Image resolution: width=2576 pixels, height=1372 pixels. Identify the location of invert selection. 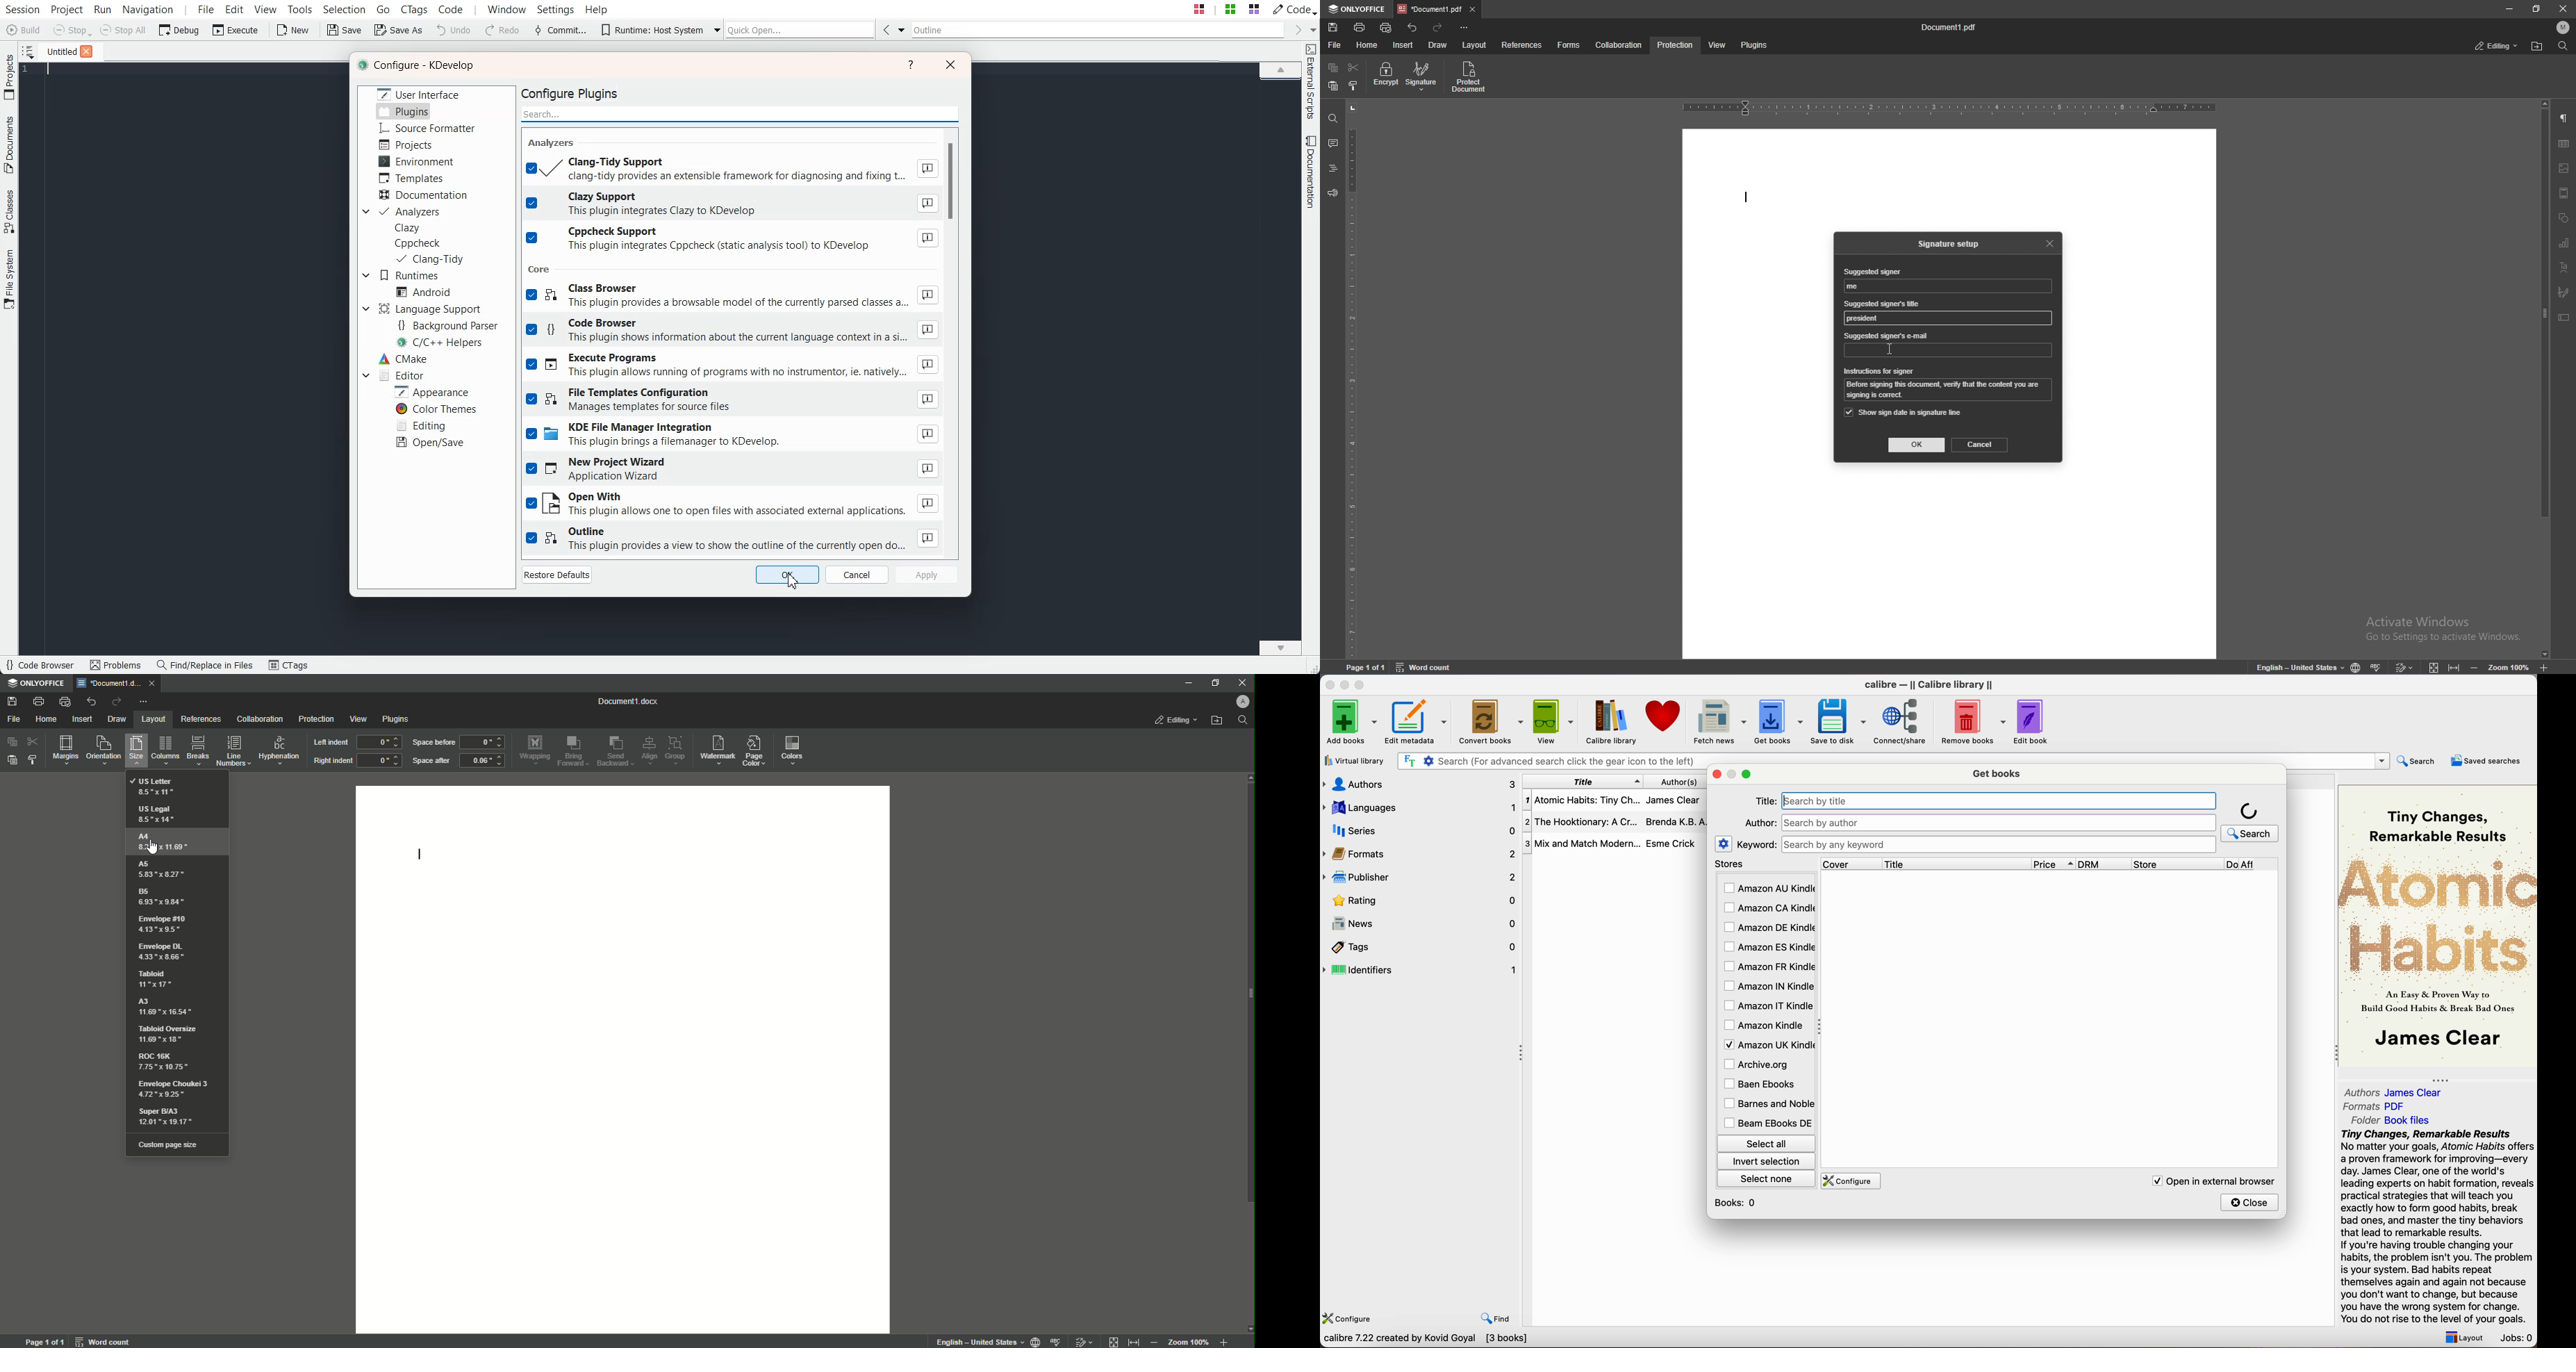
(1766, 1161).